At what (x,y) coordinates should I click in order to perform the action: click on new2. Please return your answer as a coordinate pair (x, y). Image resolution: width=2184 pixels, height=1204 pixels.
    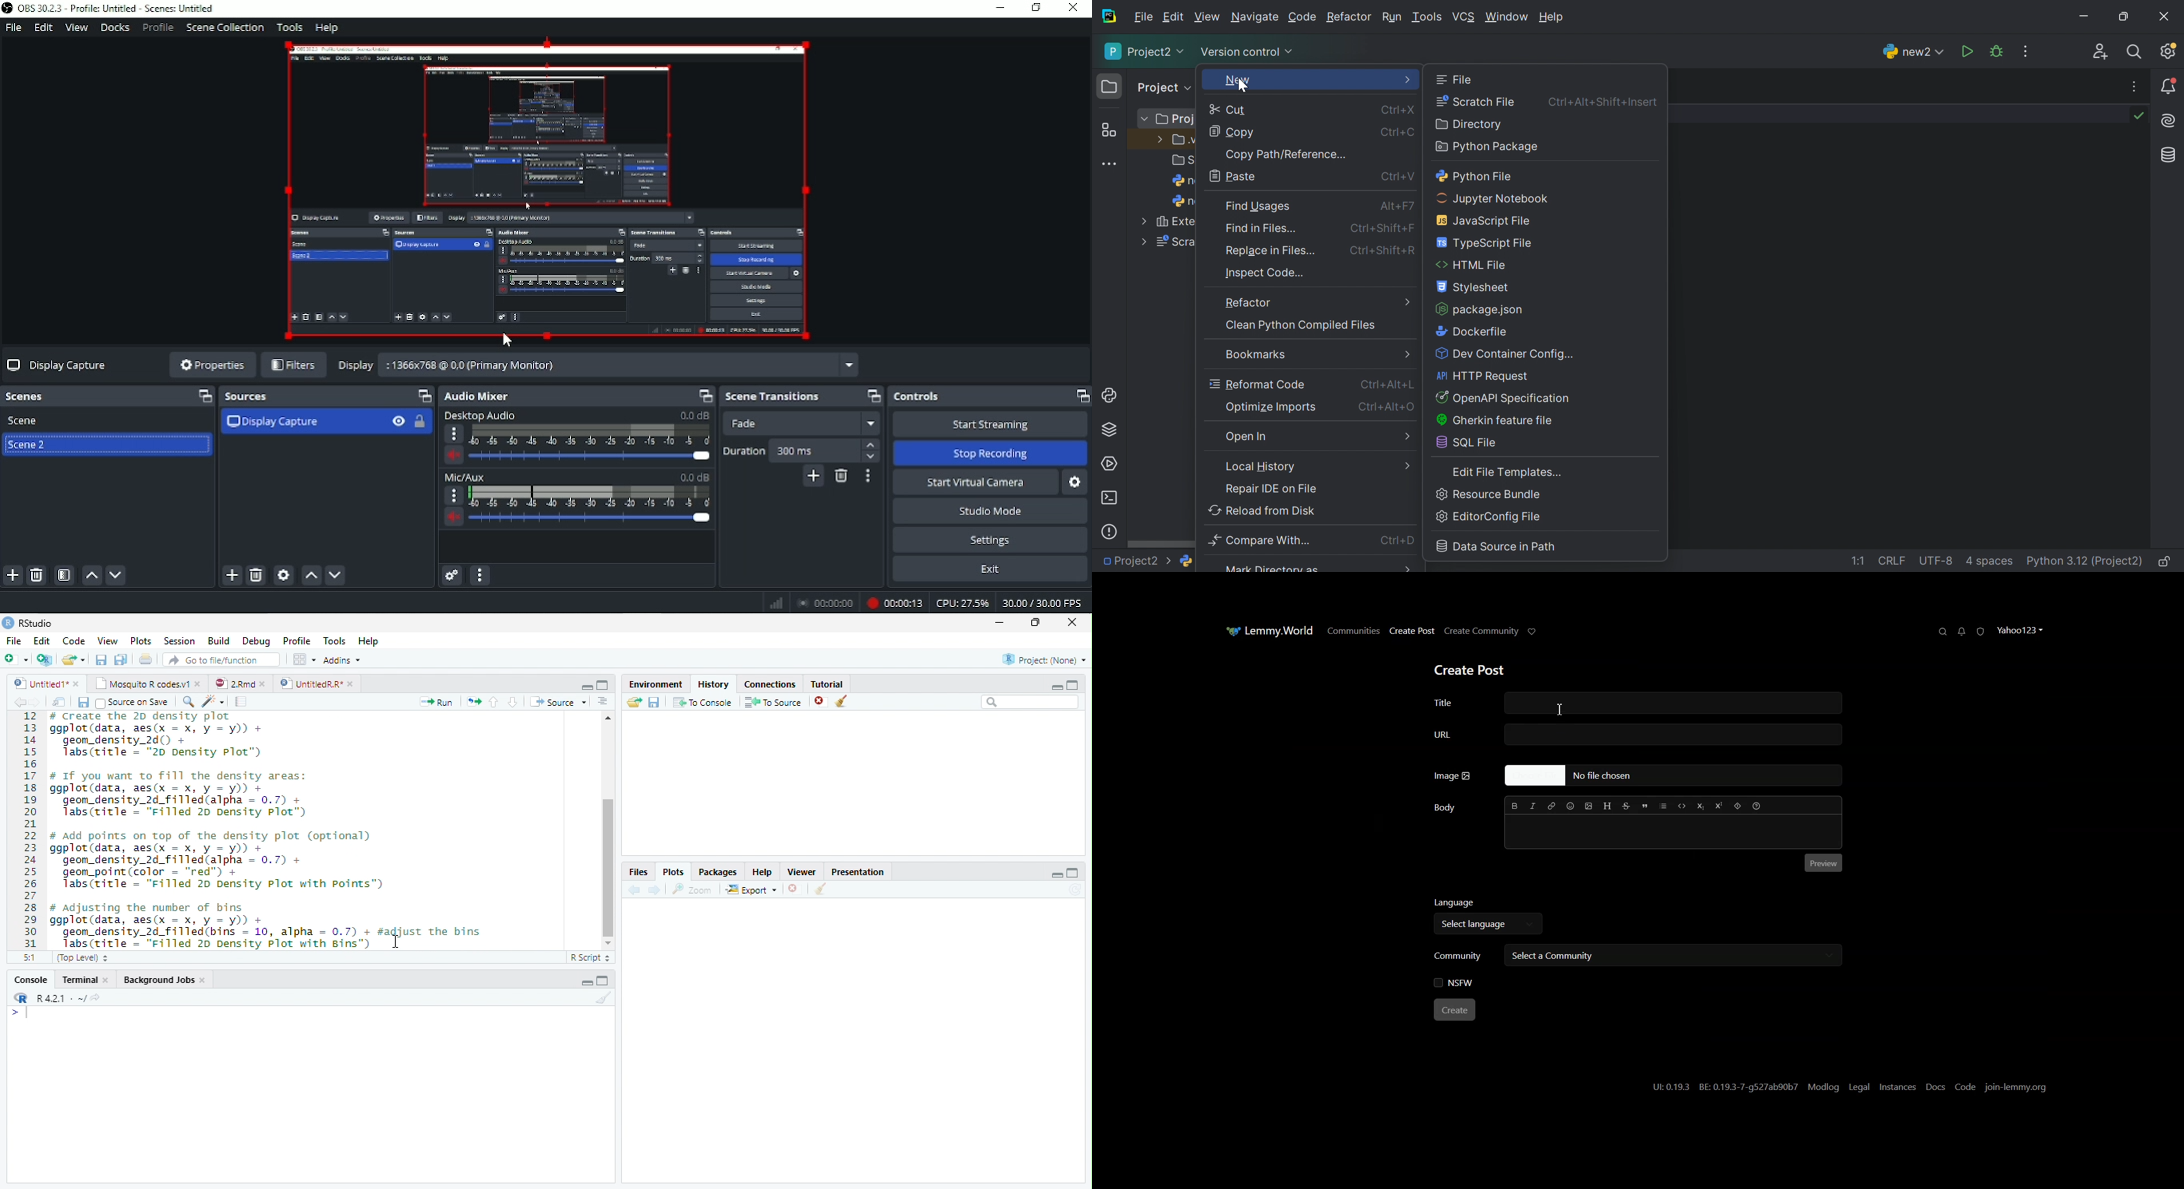
    Looking at the image, I should click on (1915, 51).